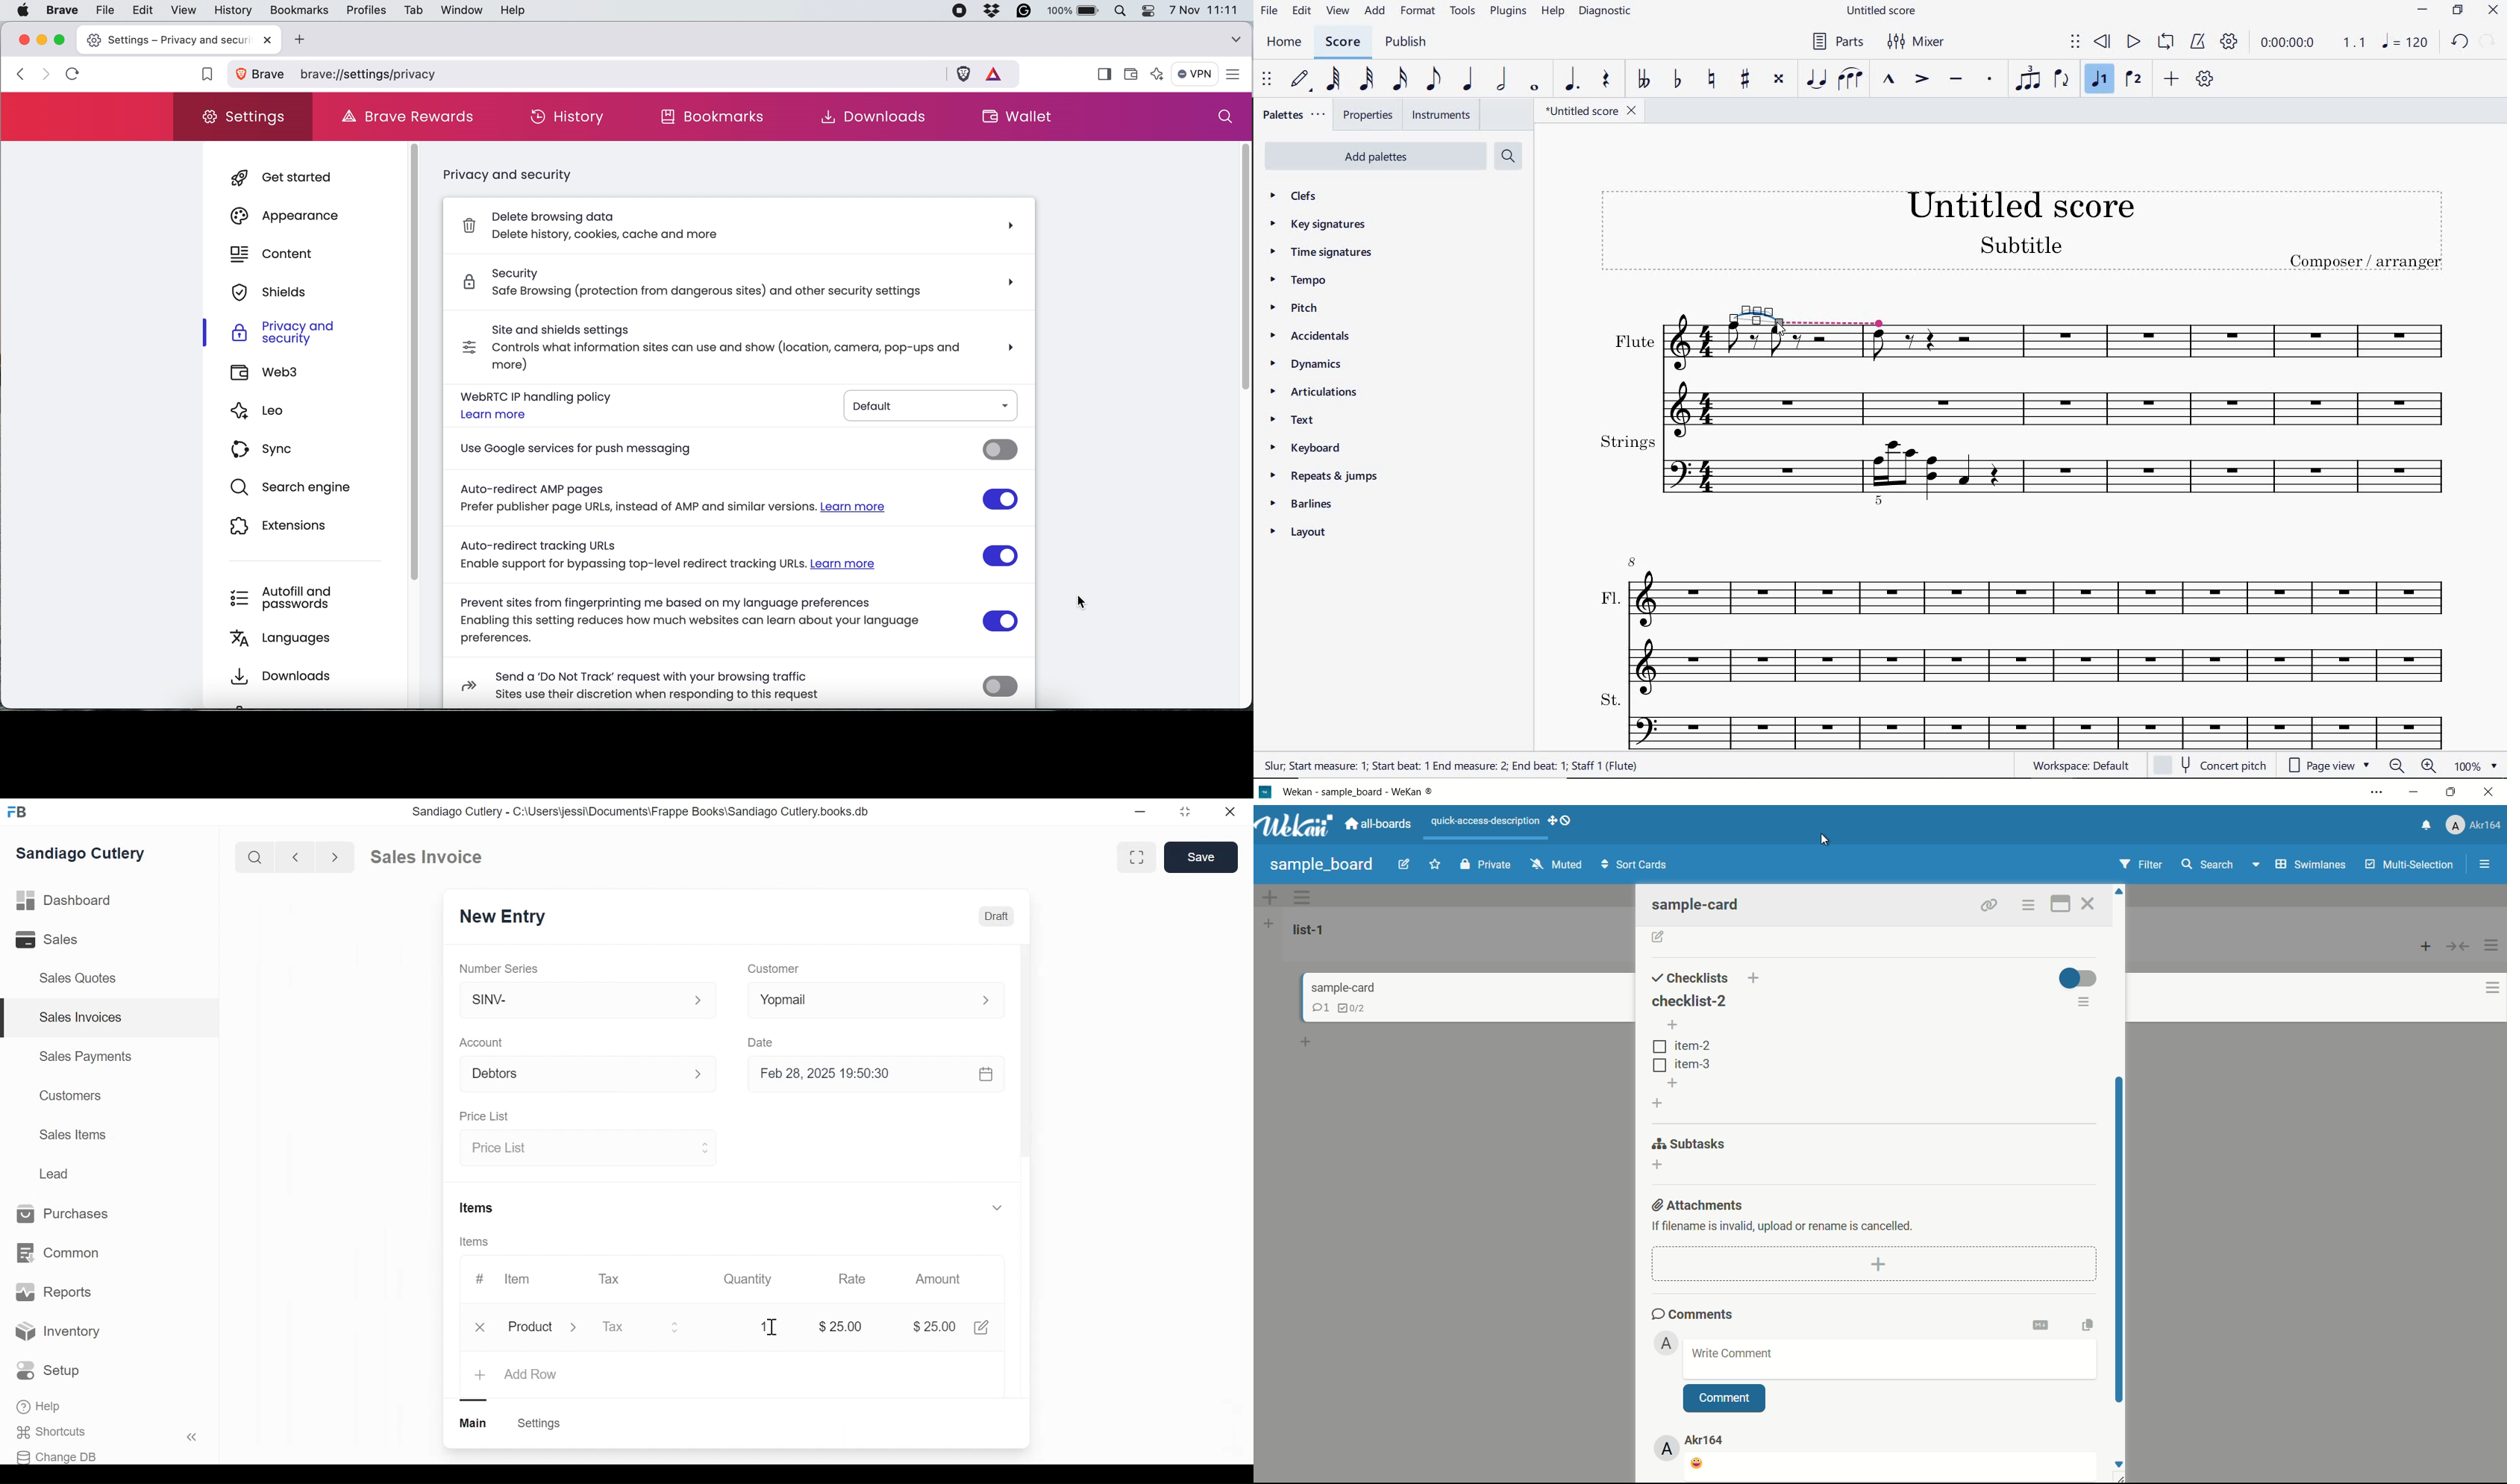 The width and height of the screenshot is (2520, 1484). What do you see at coordinates (1329, 477) in the screenshot?
I see `repeats & jumps` at bounding box center [1329, 477].